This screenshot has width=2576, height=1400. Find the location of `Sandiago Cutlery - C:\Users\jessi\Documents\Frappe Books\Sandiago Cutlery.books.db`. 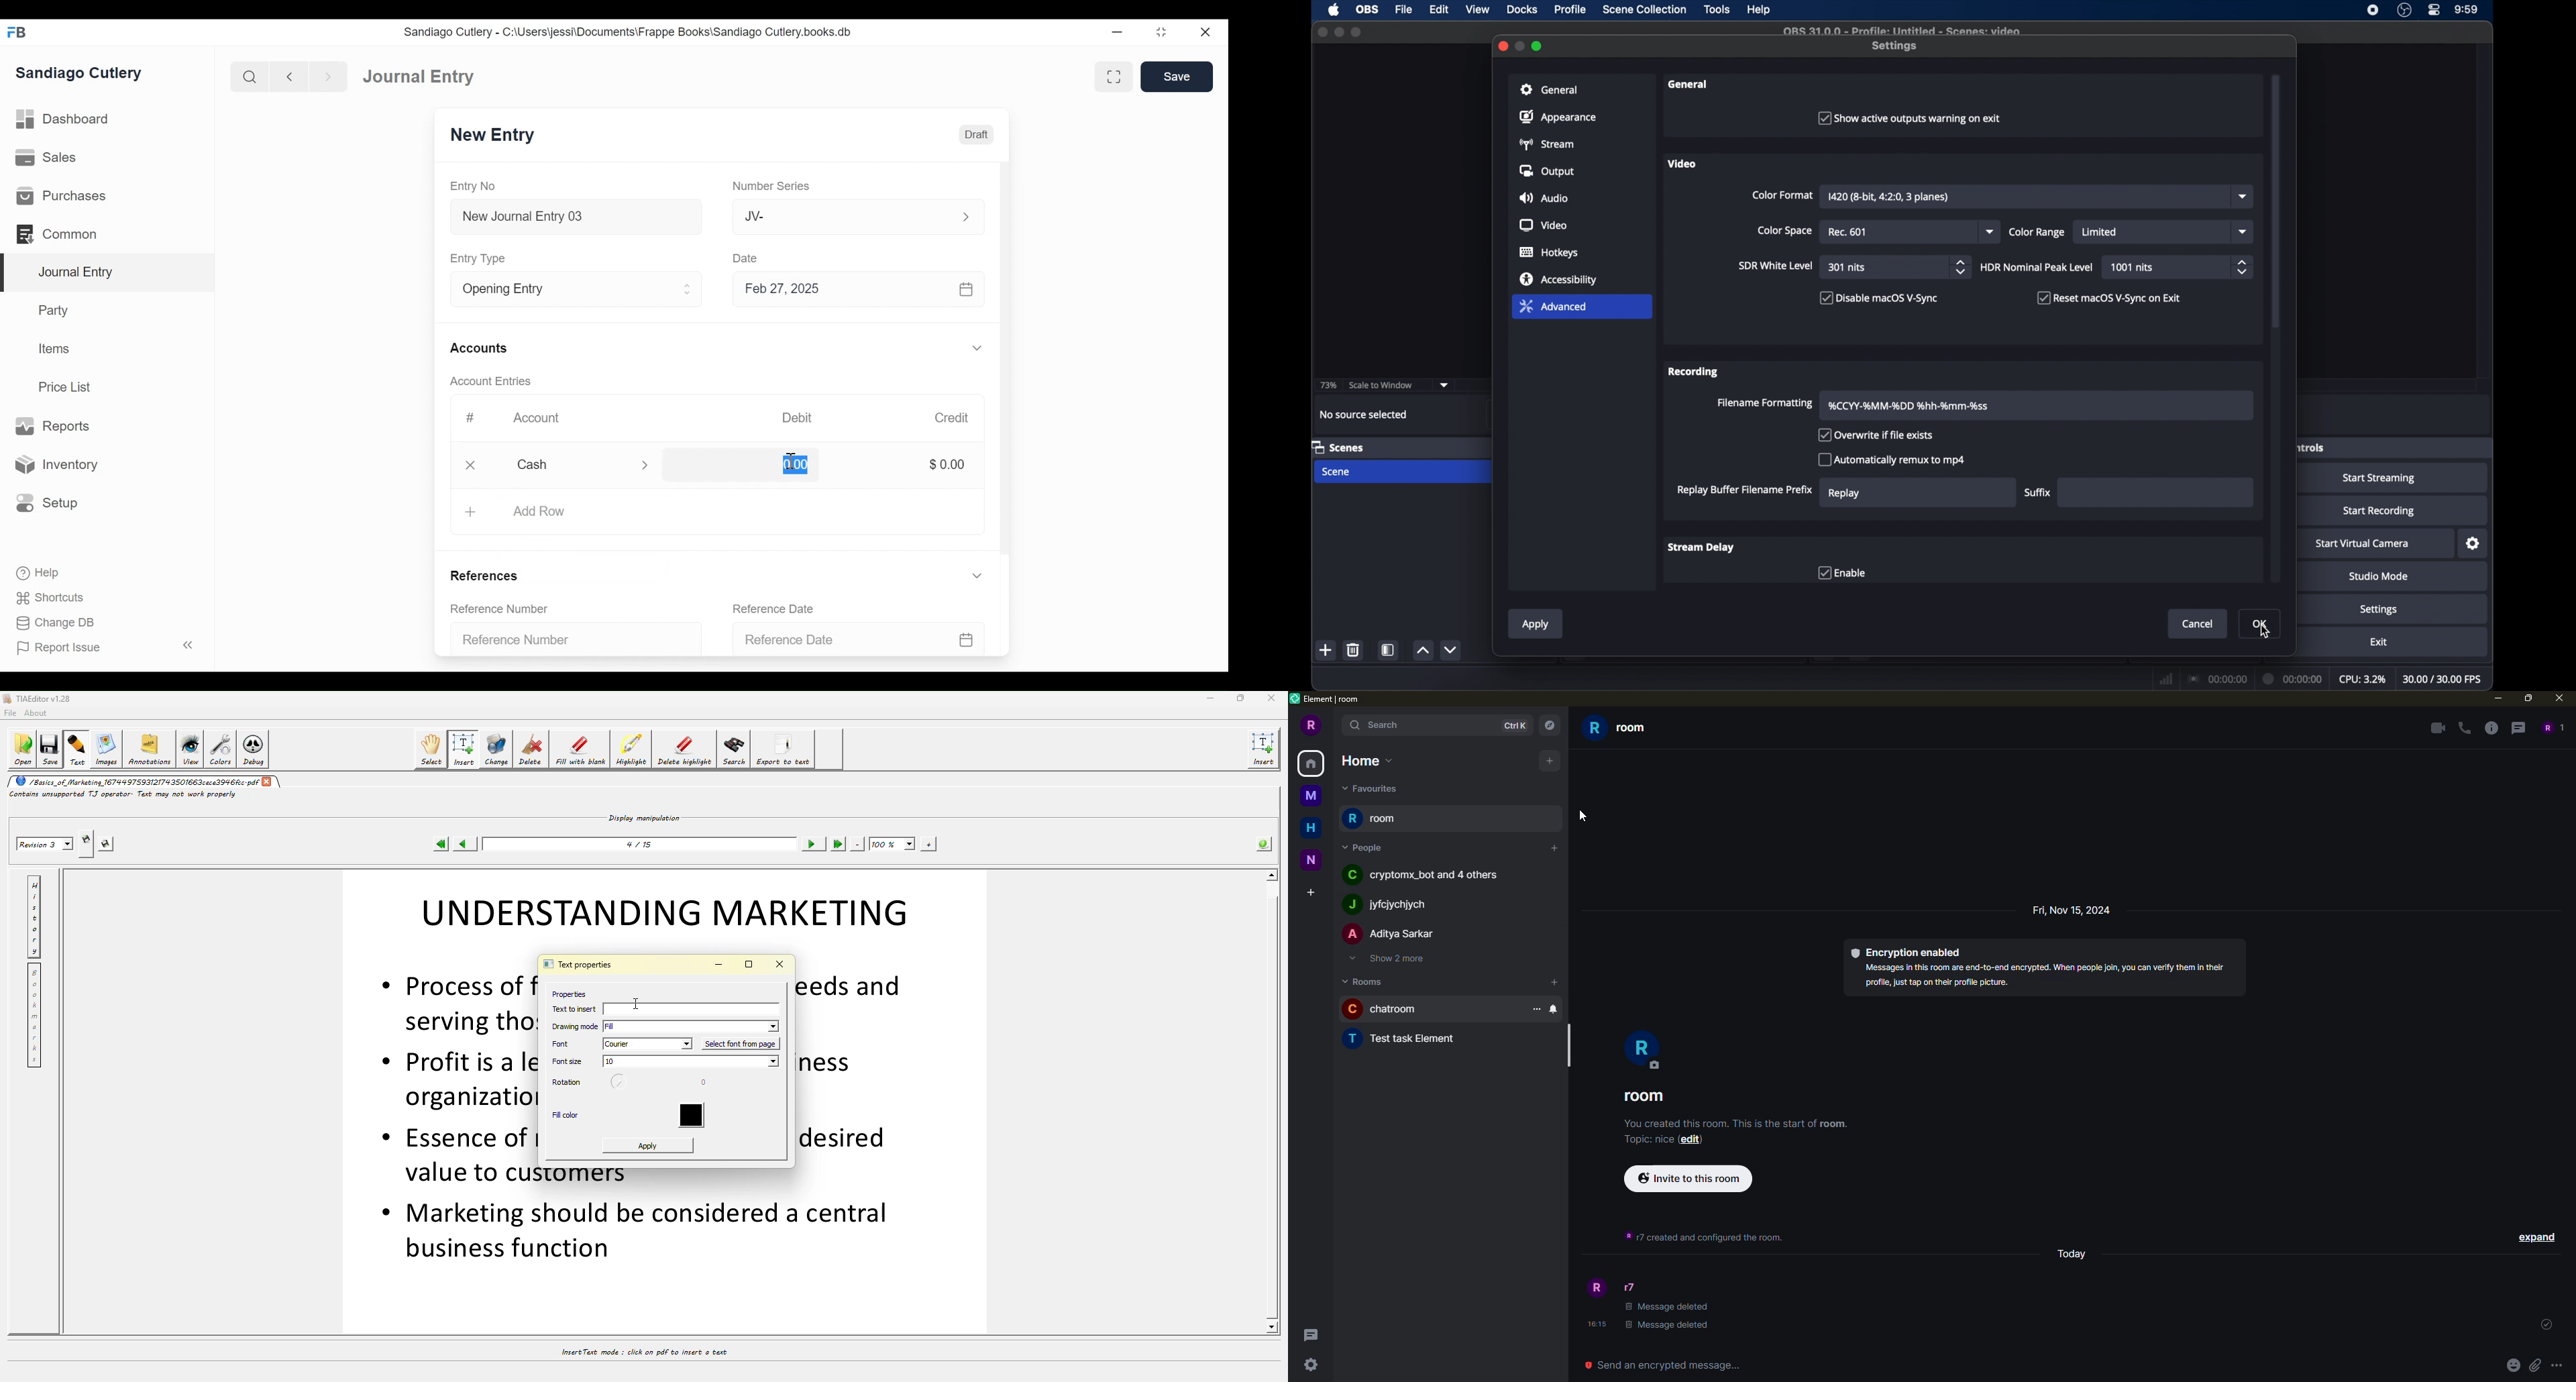

Sandiago Cutlery - C:\Users\jessi\Documents\Frappe Books\Sandiago Cutlery.books.db is located at coordinates (628, 31).